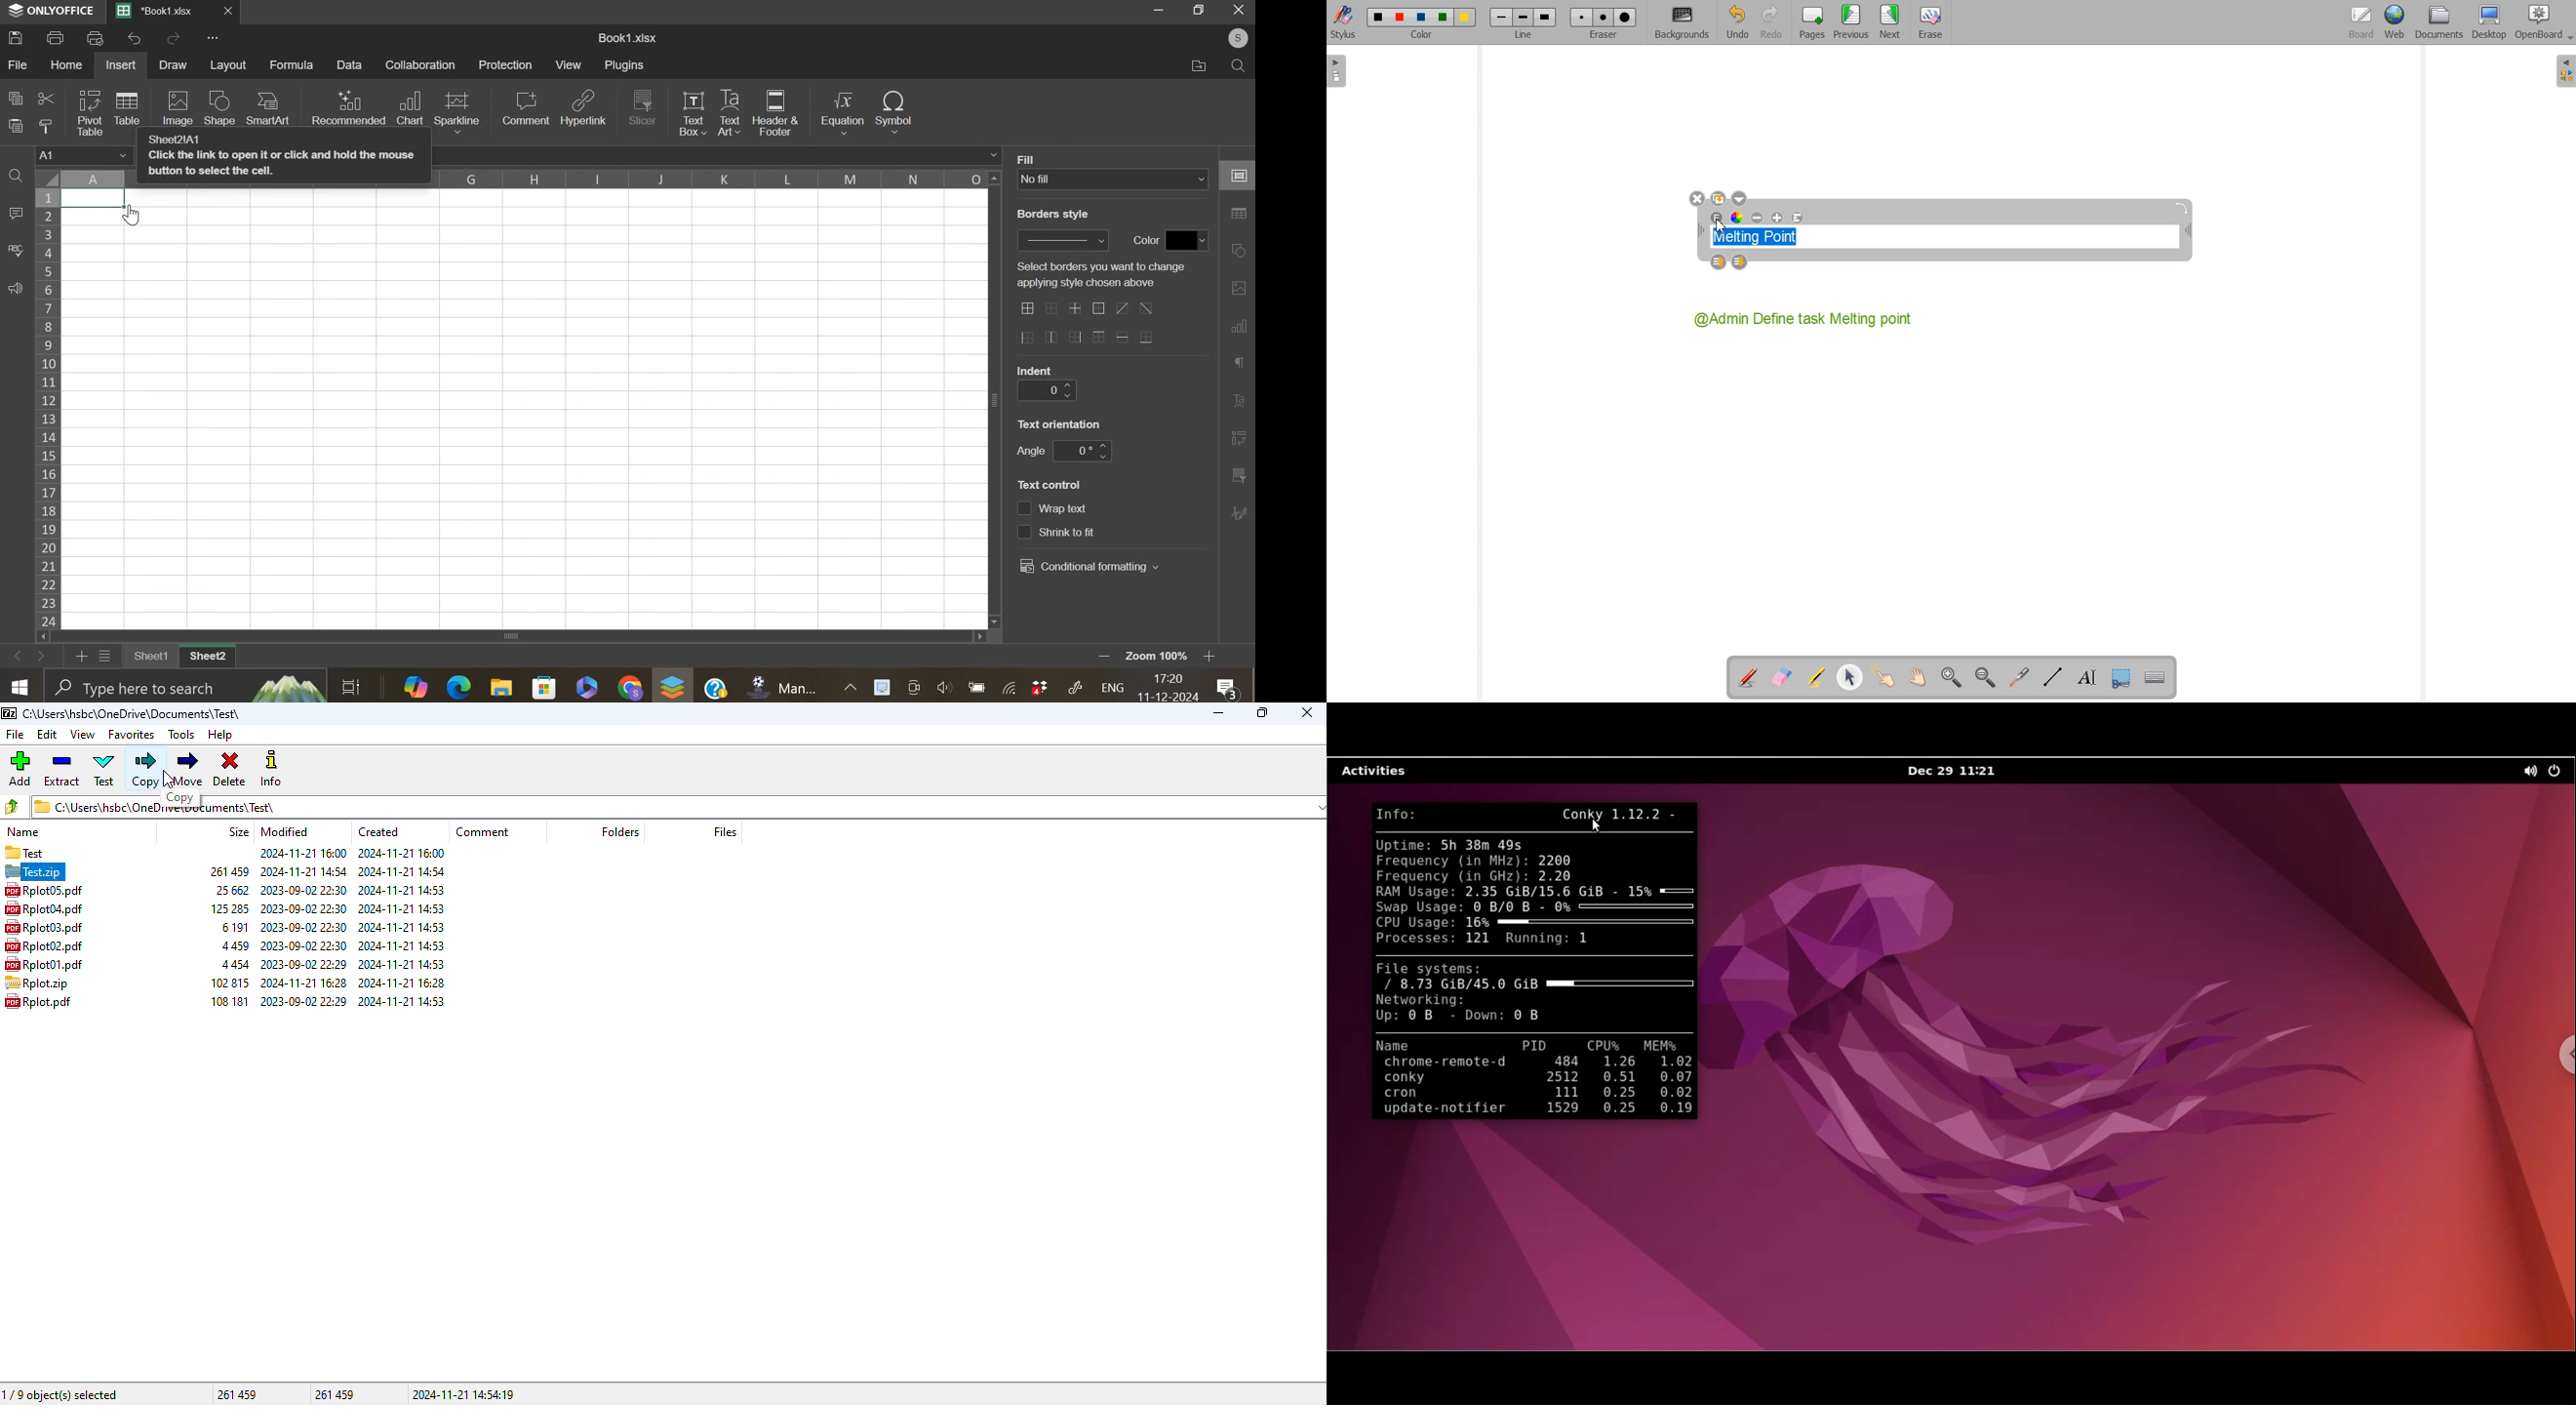 This screenshot has width=2576, height=1428. What do you see at coordinates (1672, 1109) in the screenshot?
I see `0.19` at bounding box center [1672, 1109].